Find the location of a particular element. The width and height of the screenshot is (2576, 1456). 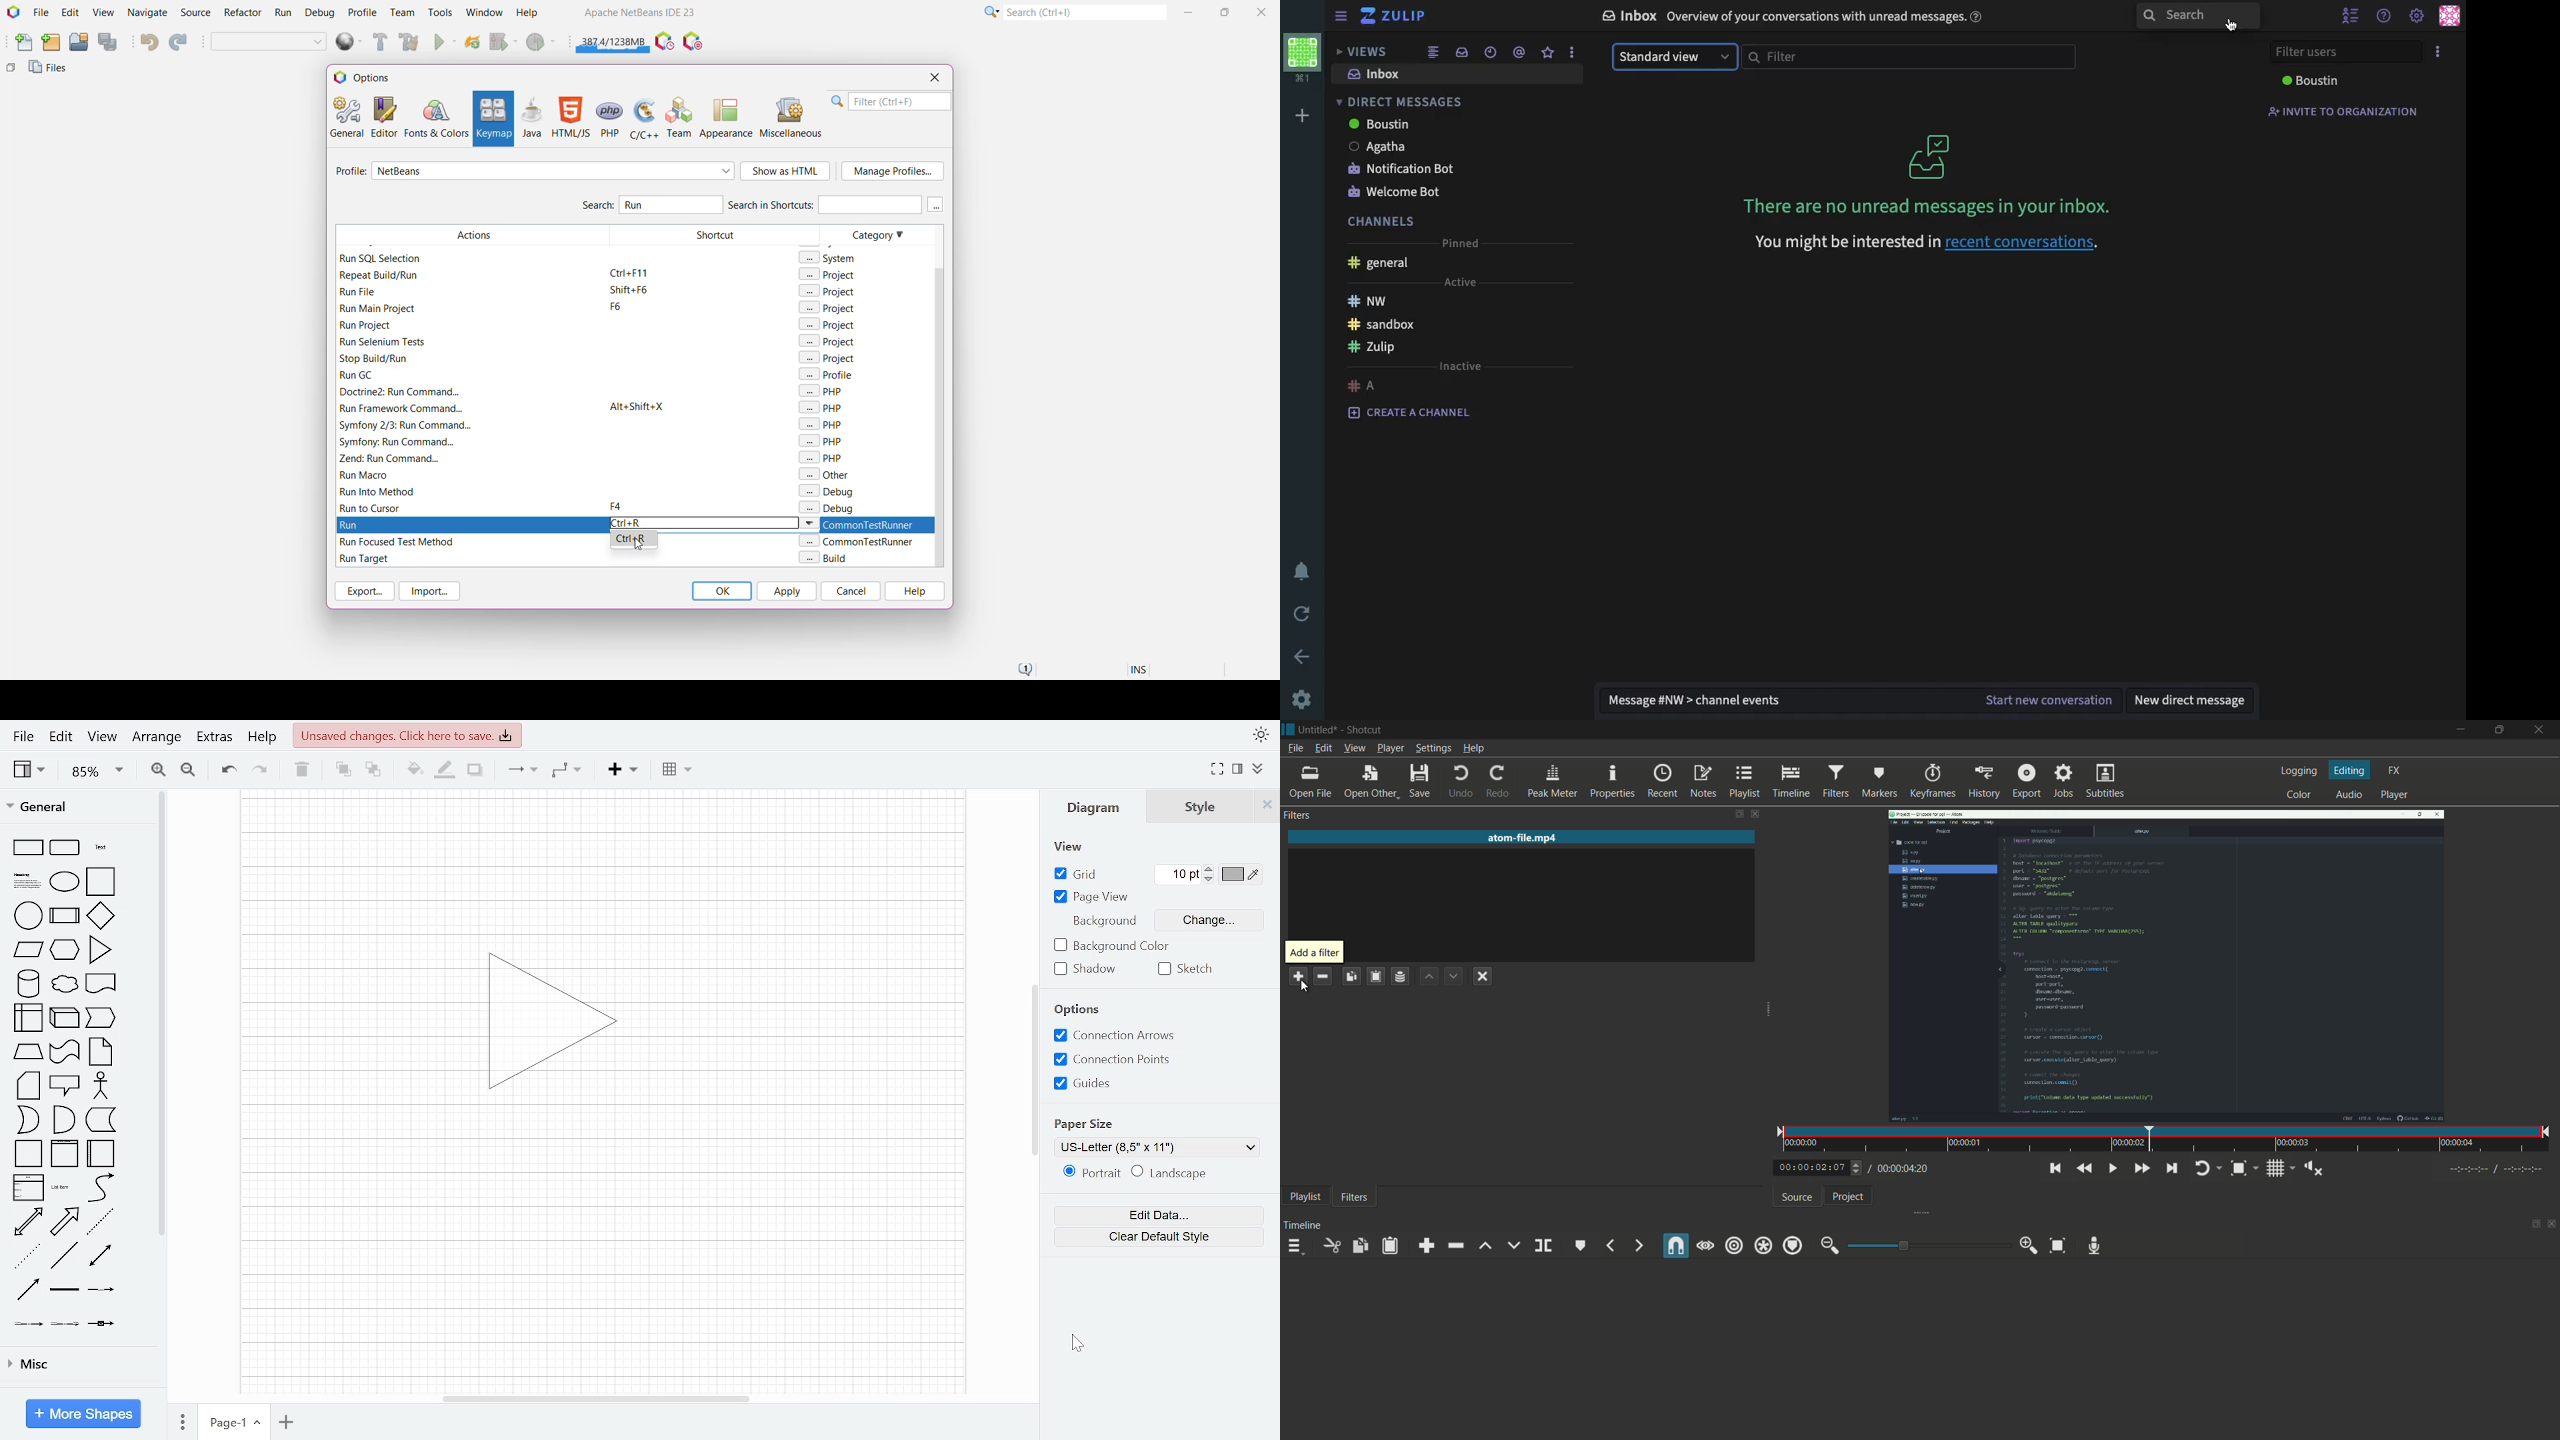

toggle grid is located at coordinates (2281, 1169).